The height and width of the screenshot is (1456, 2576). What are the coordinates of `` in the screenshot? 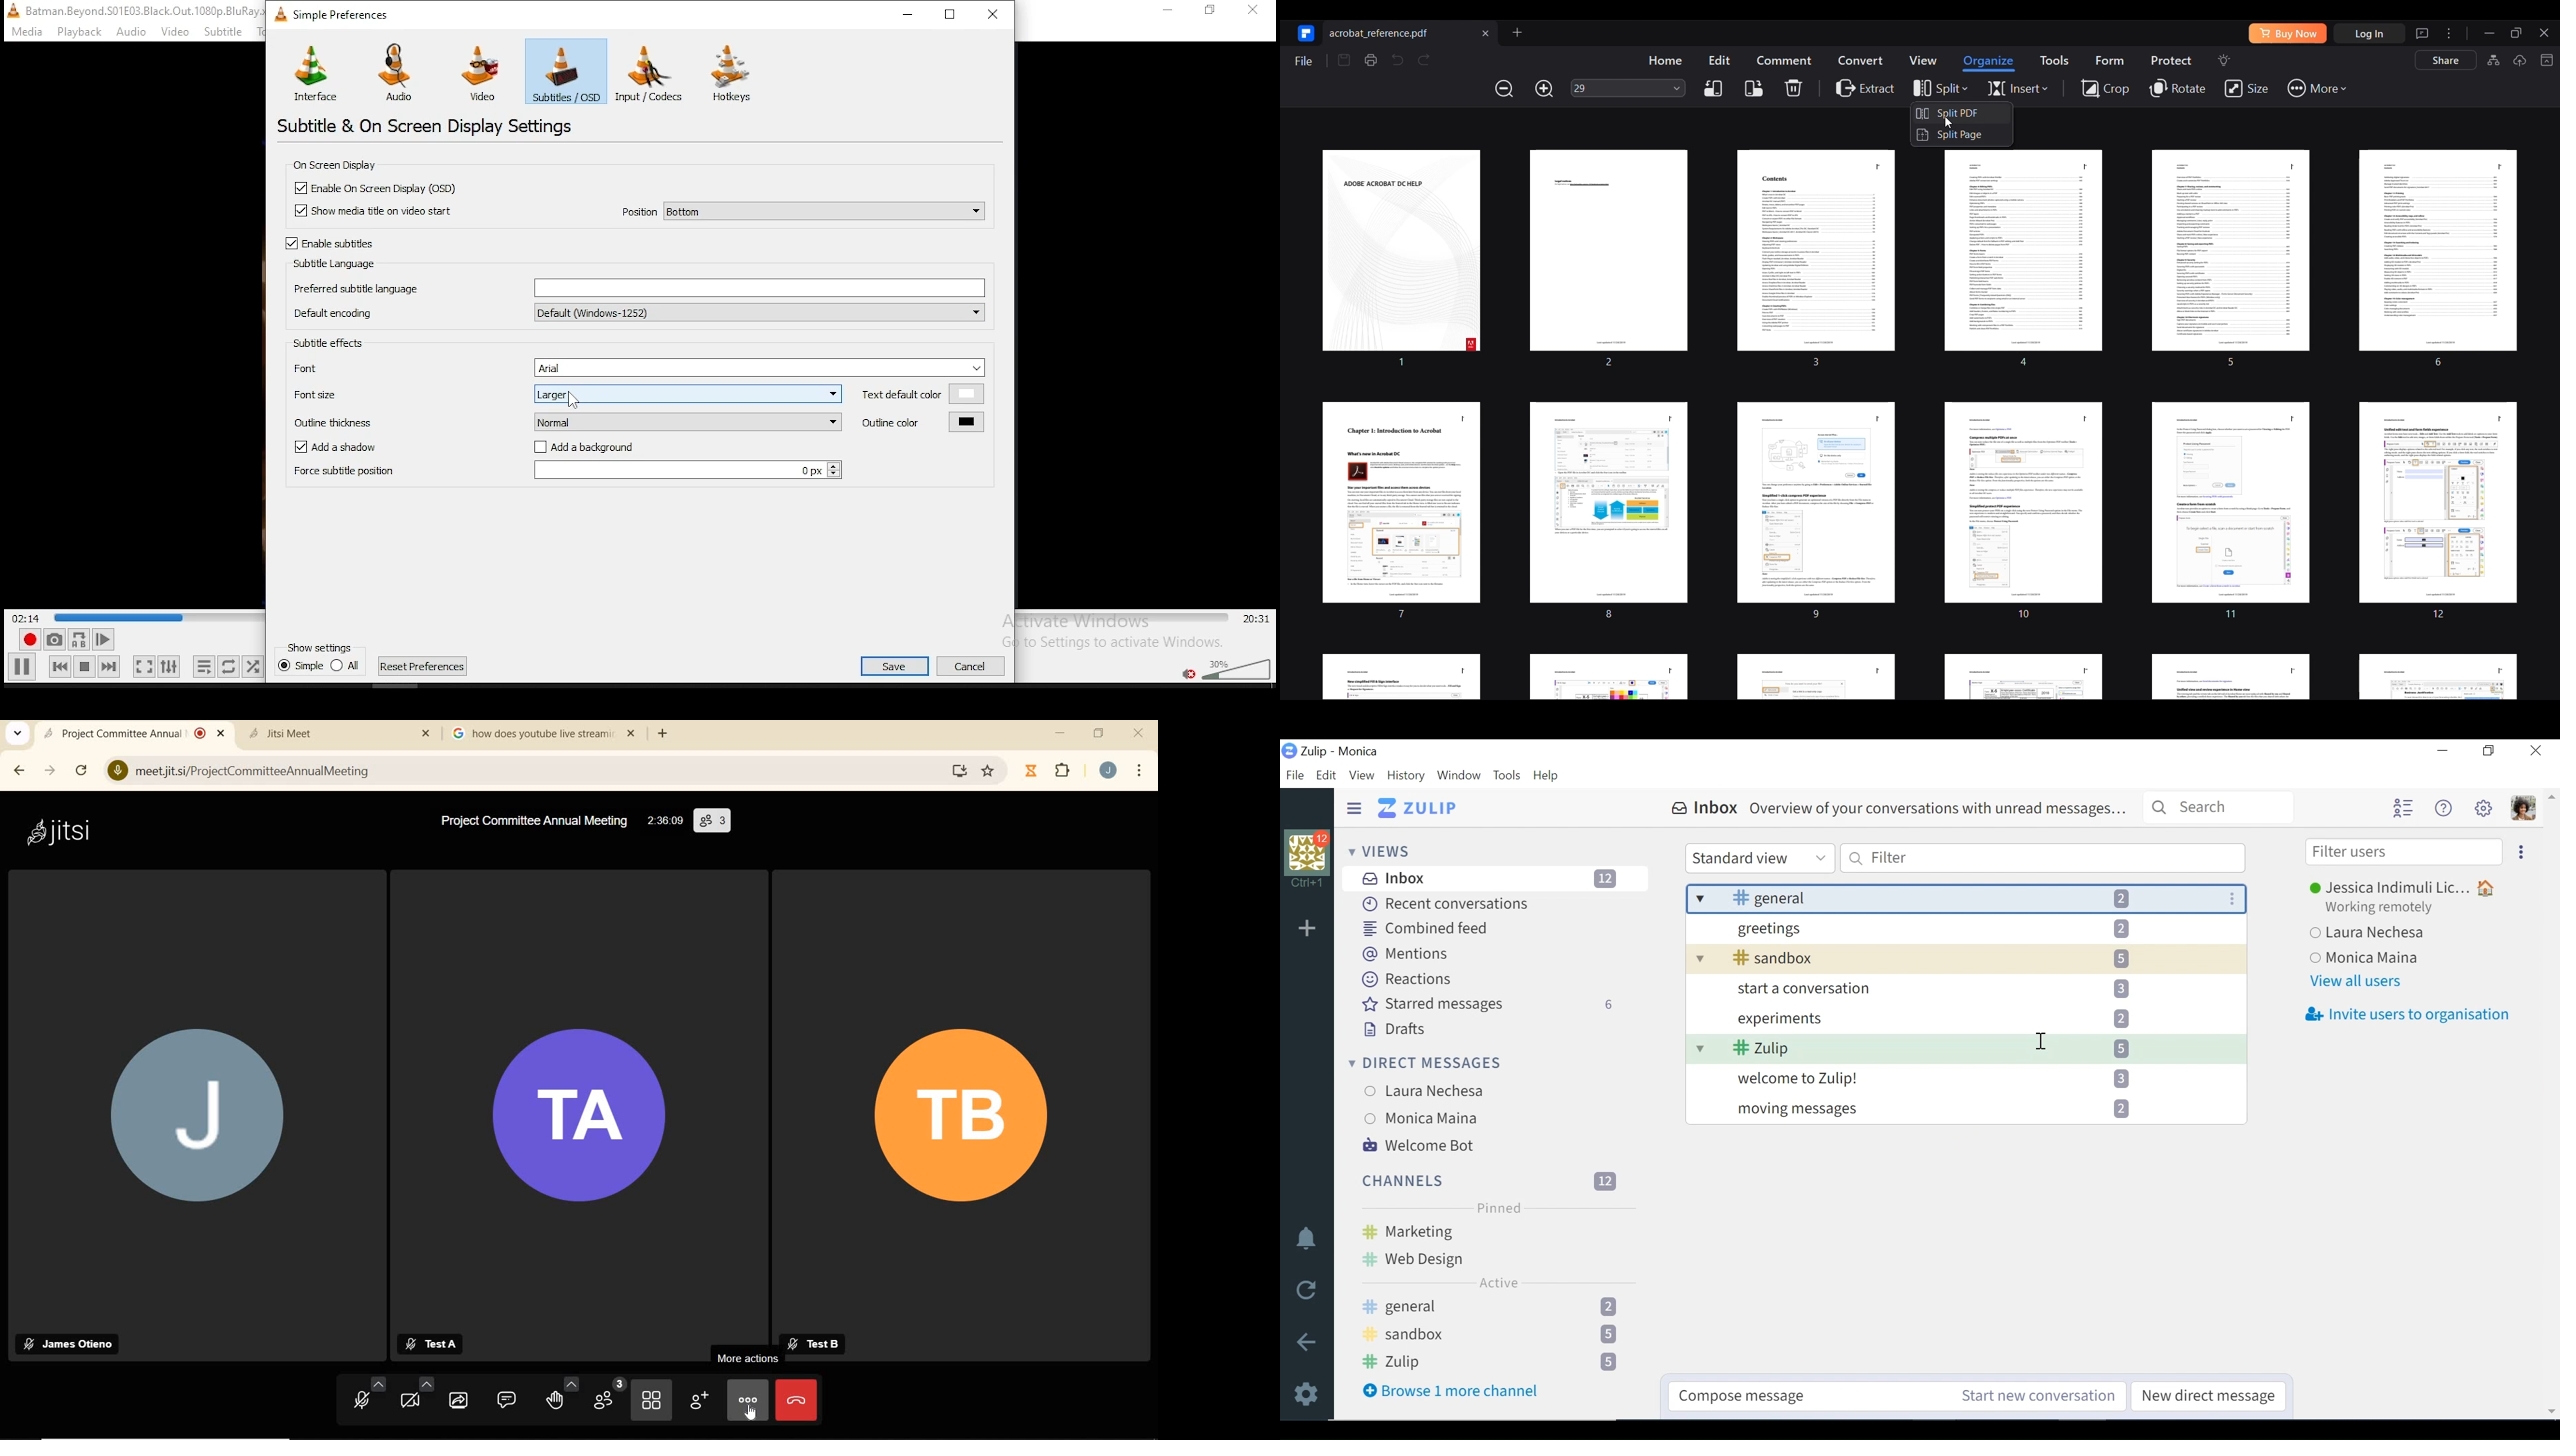 It's located at (886, 663).